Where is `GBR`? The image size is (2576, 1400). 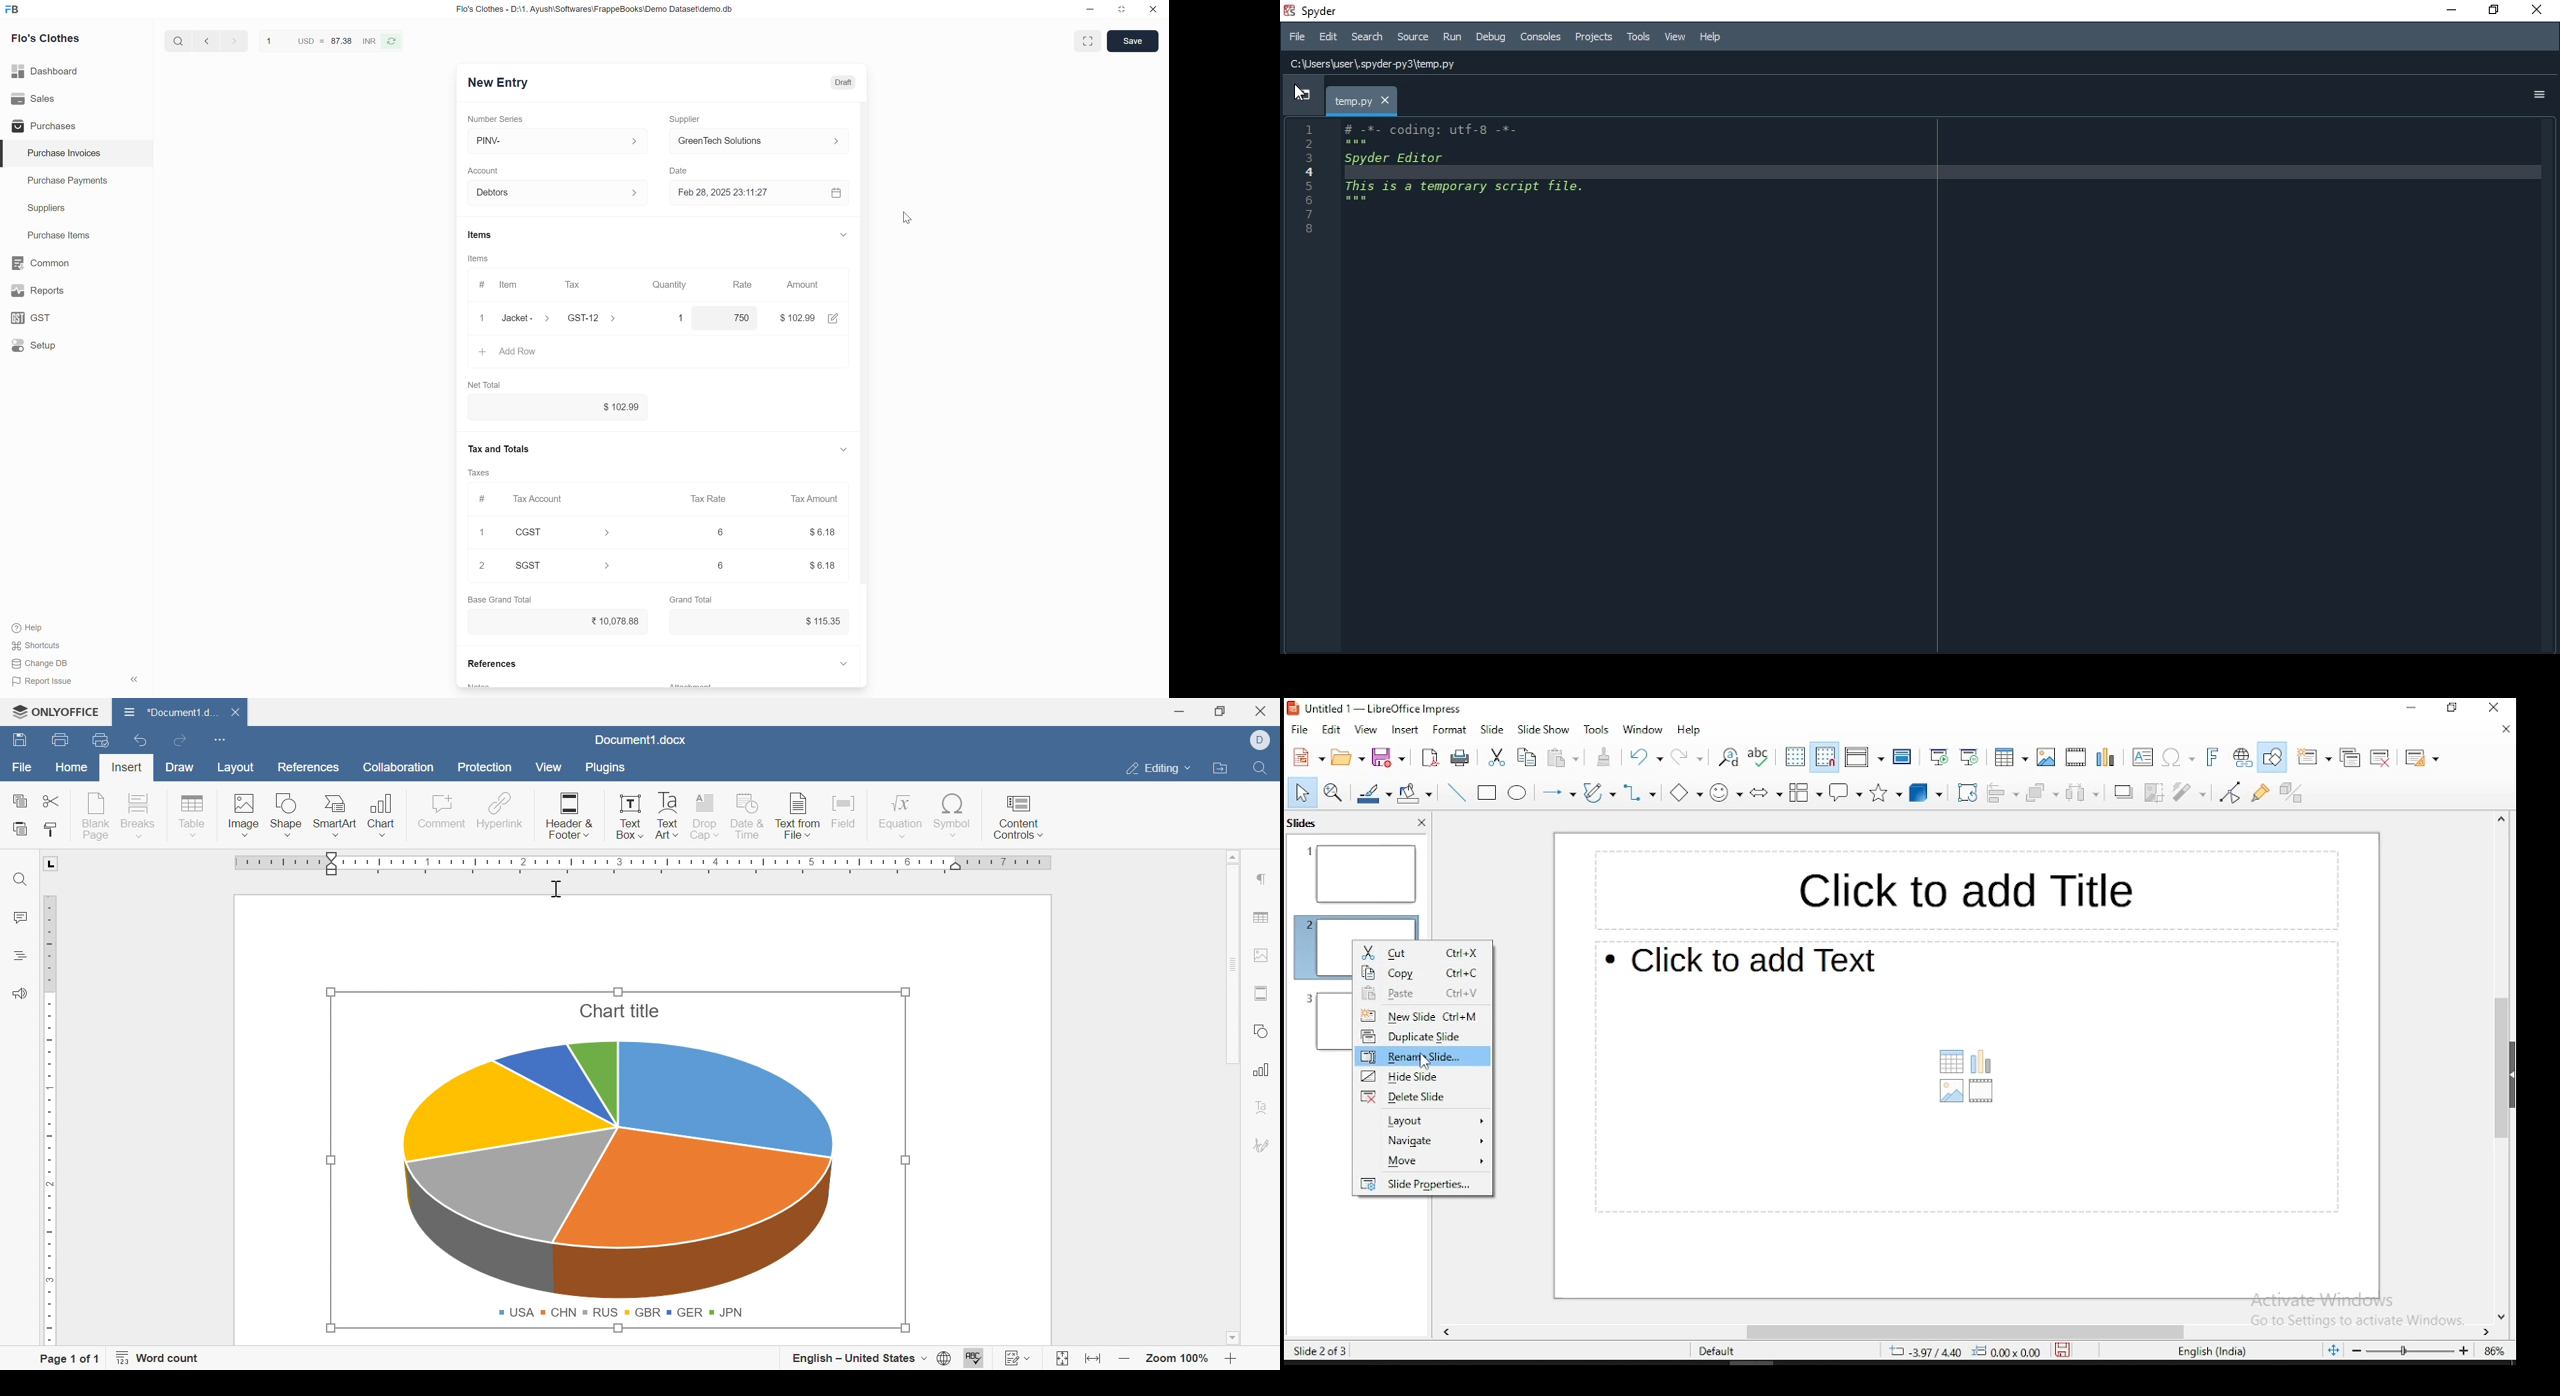 GBR is located at coordinates (643, 1311).